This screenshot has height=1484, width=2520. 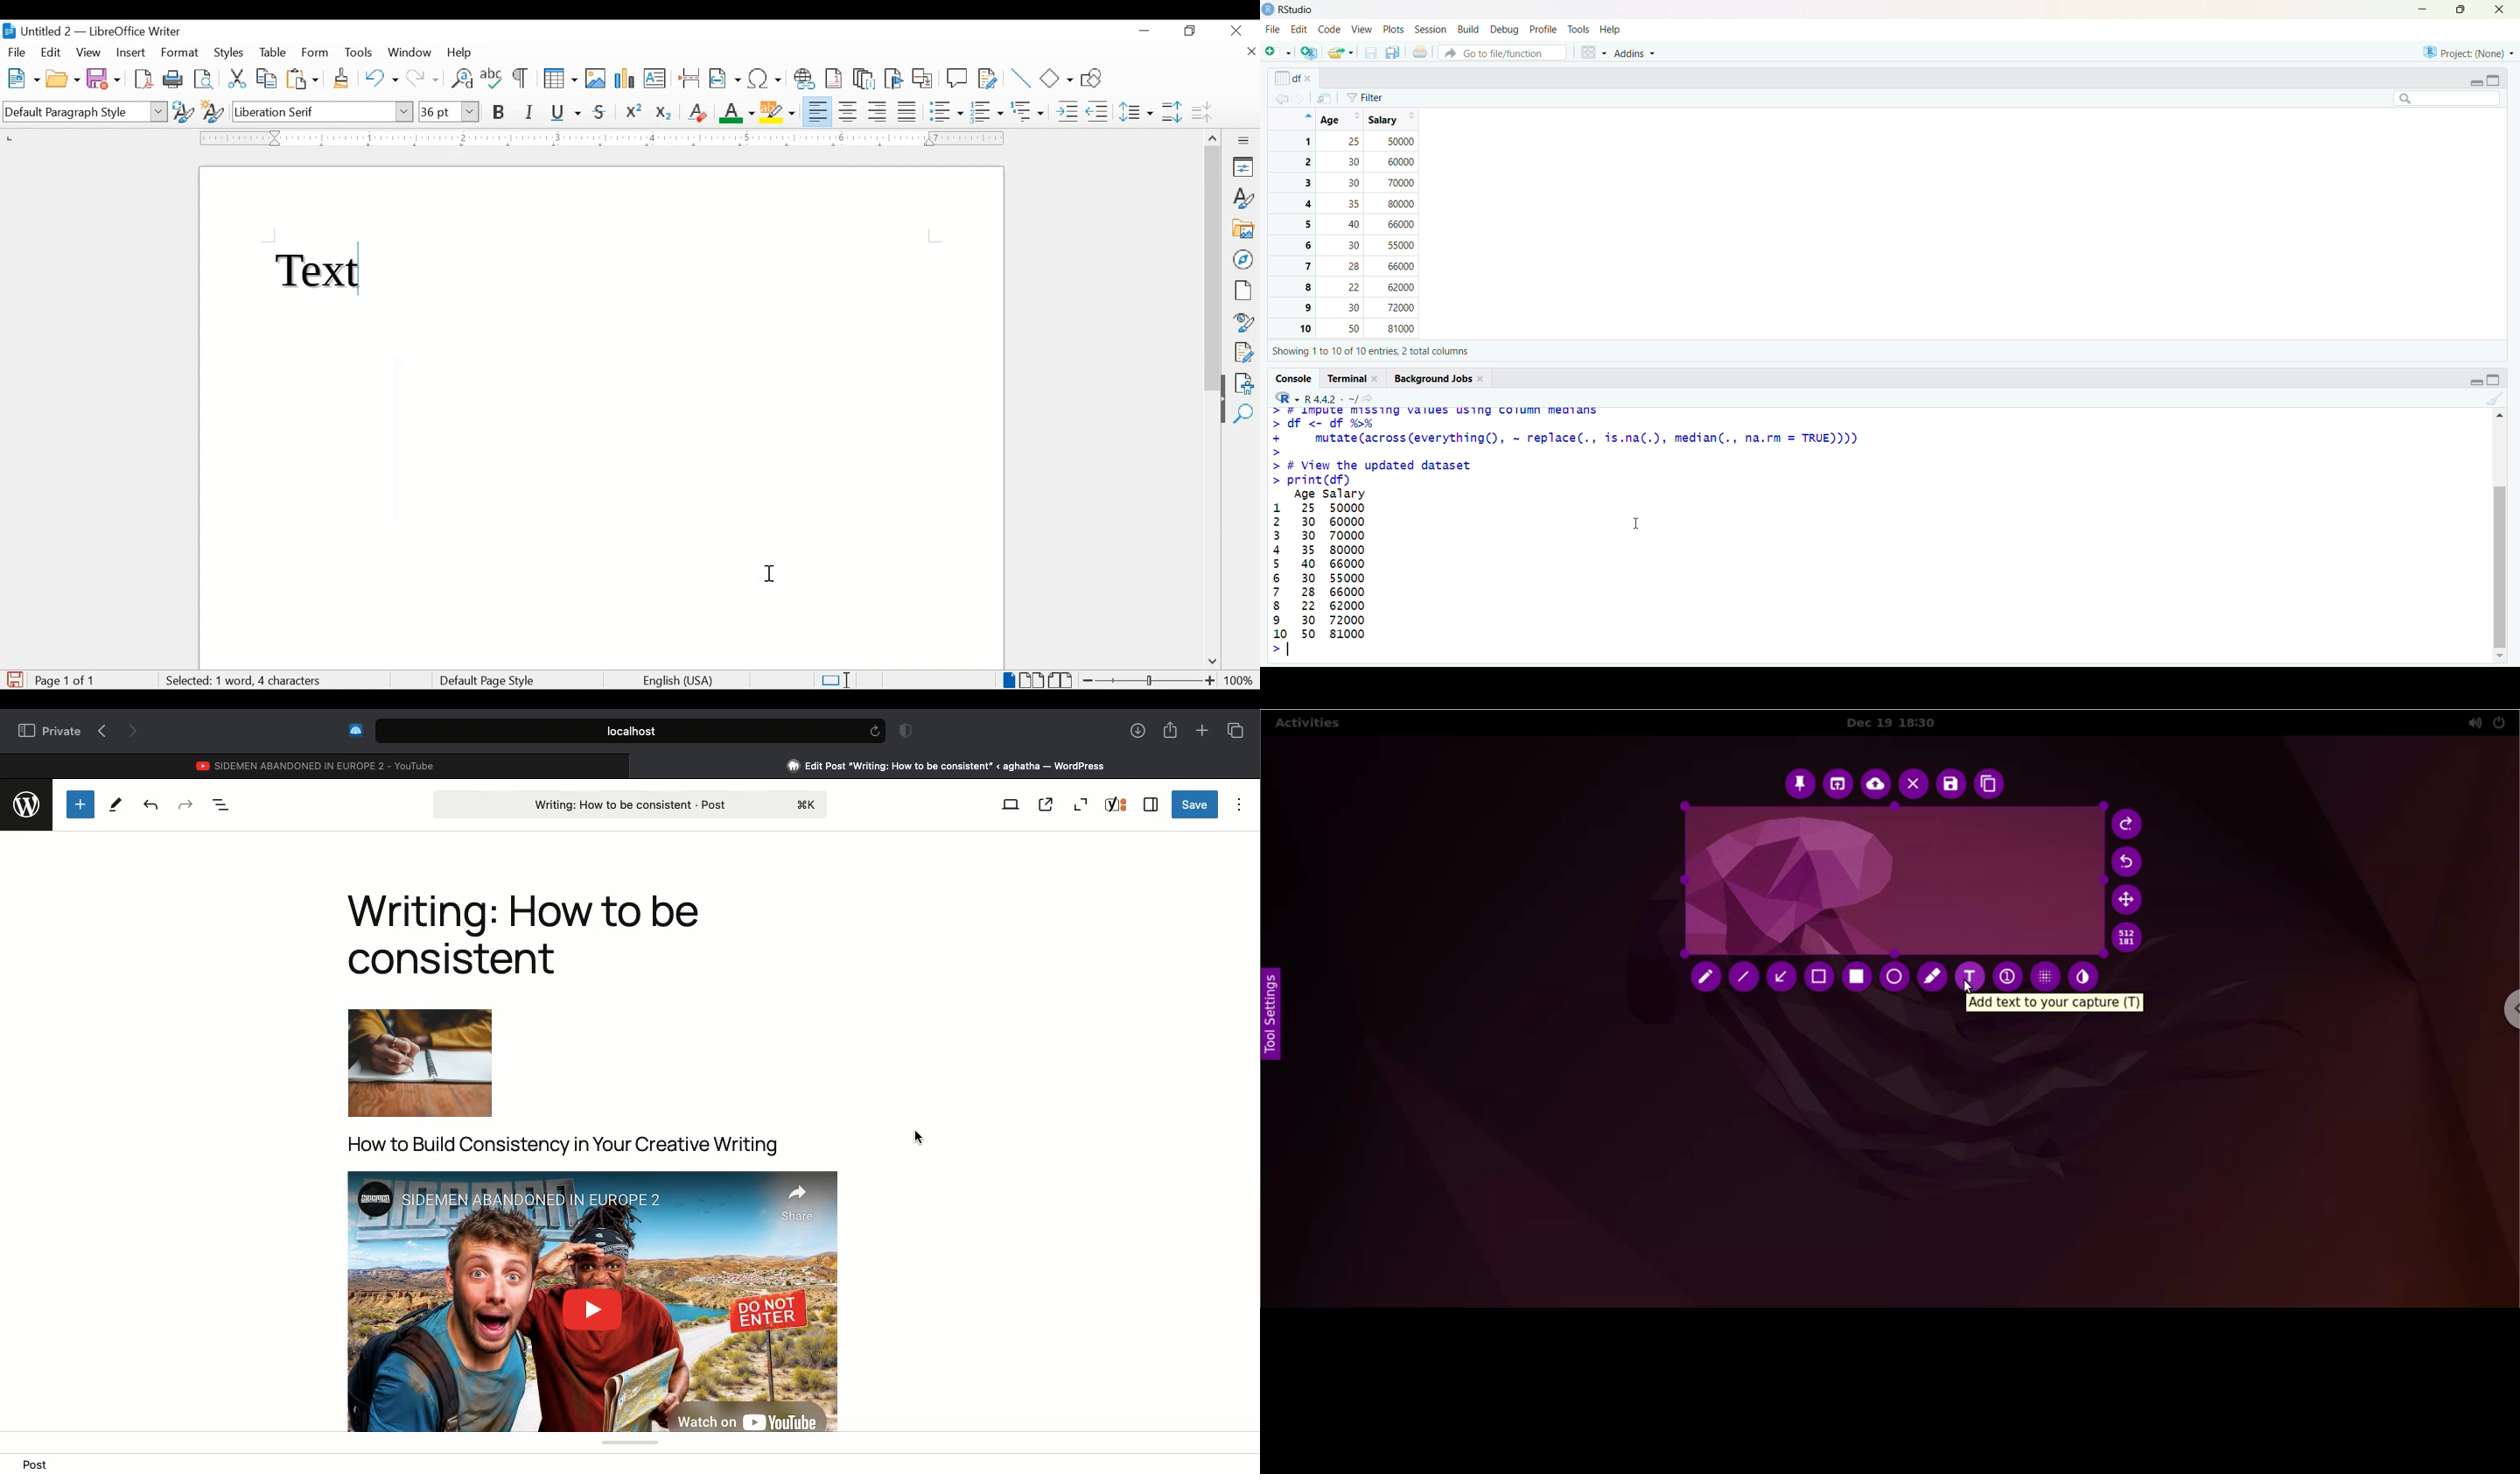 I want to click on restore down, so click(x=1190, y=31).